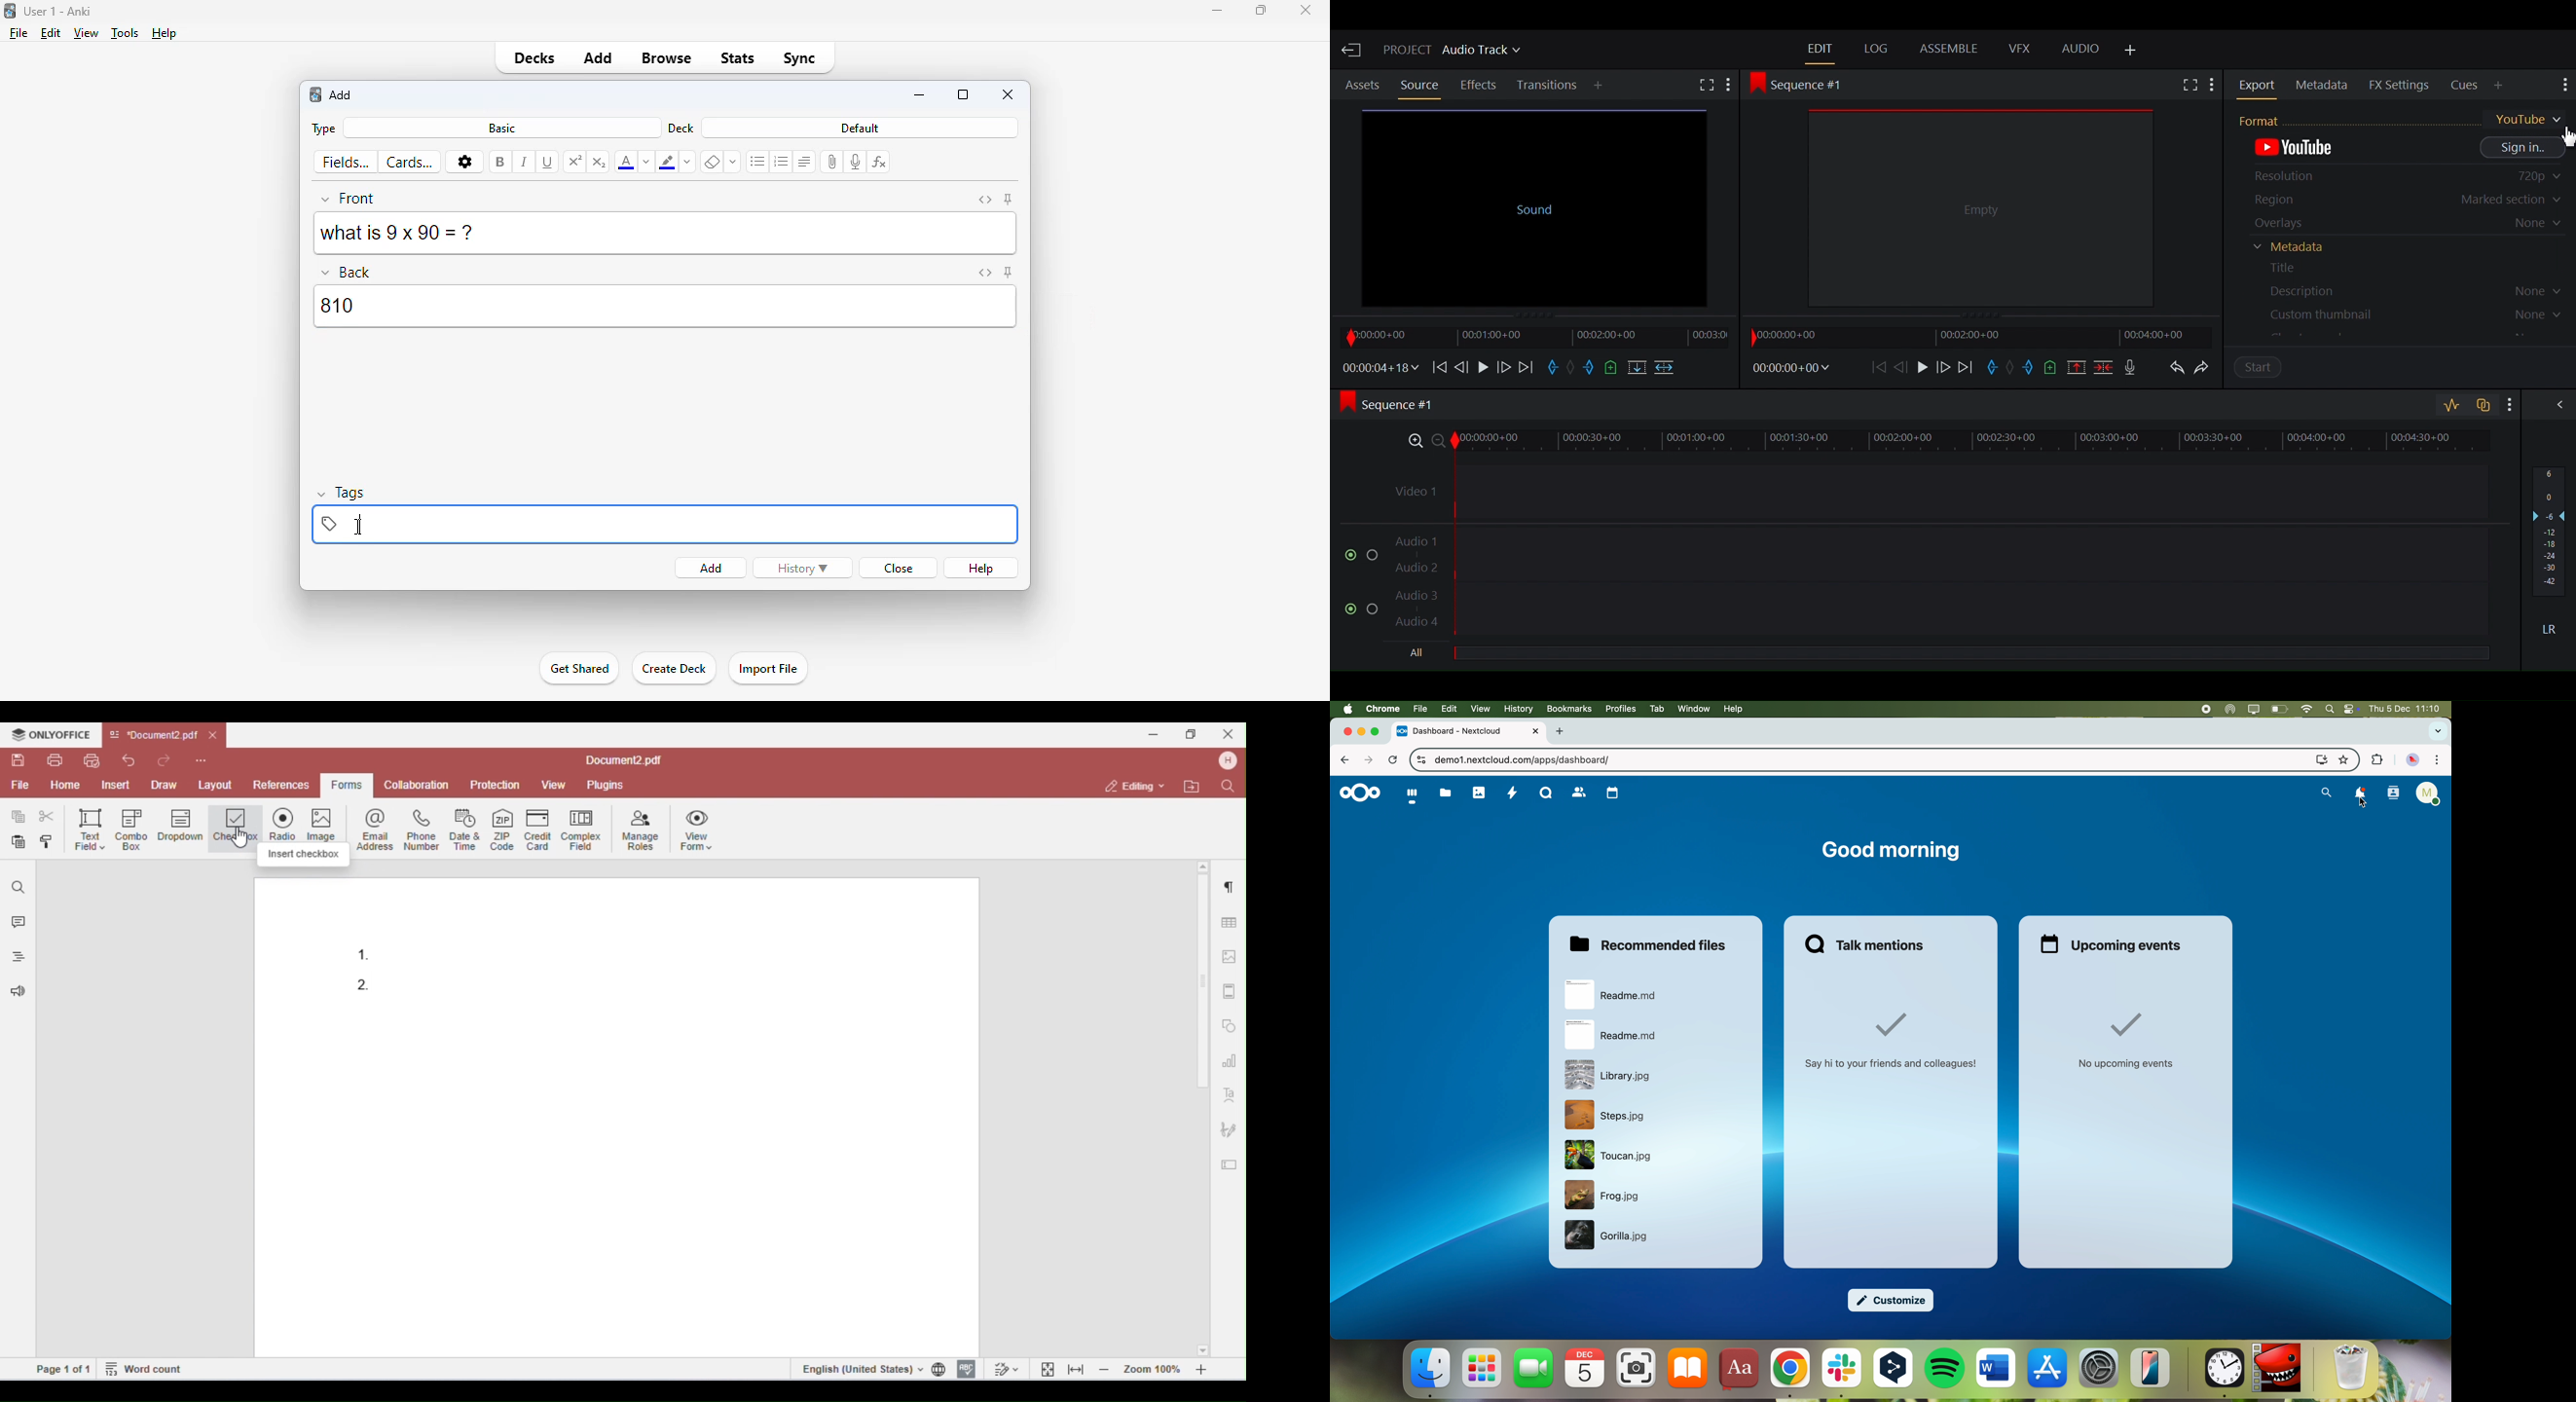 The image size is (2576, 1428). Describe the element at coordinates (2259, 85) in the screenshot. I see `Export` at that location.